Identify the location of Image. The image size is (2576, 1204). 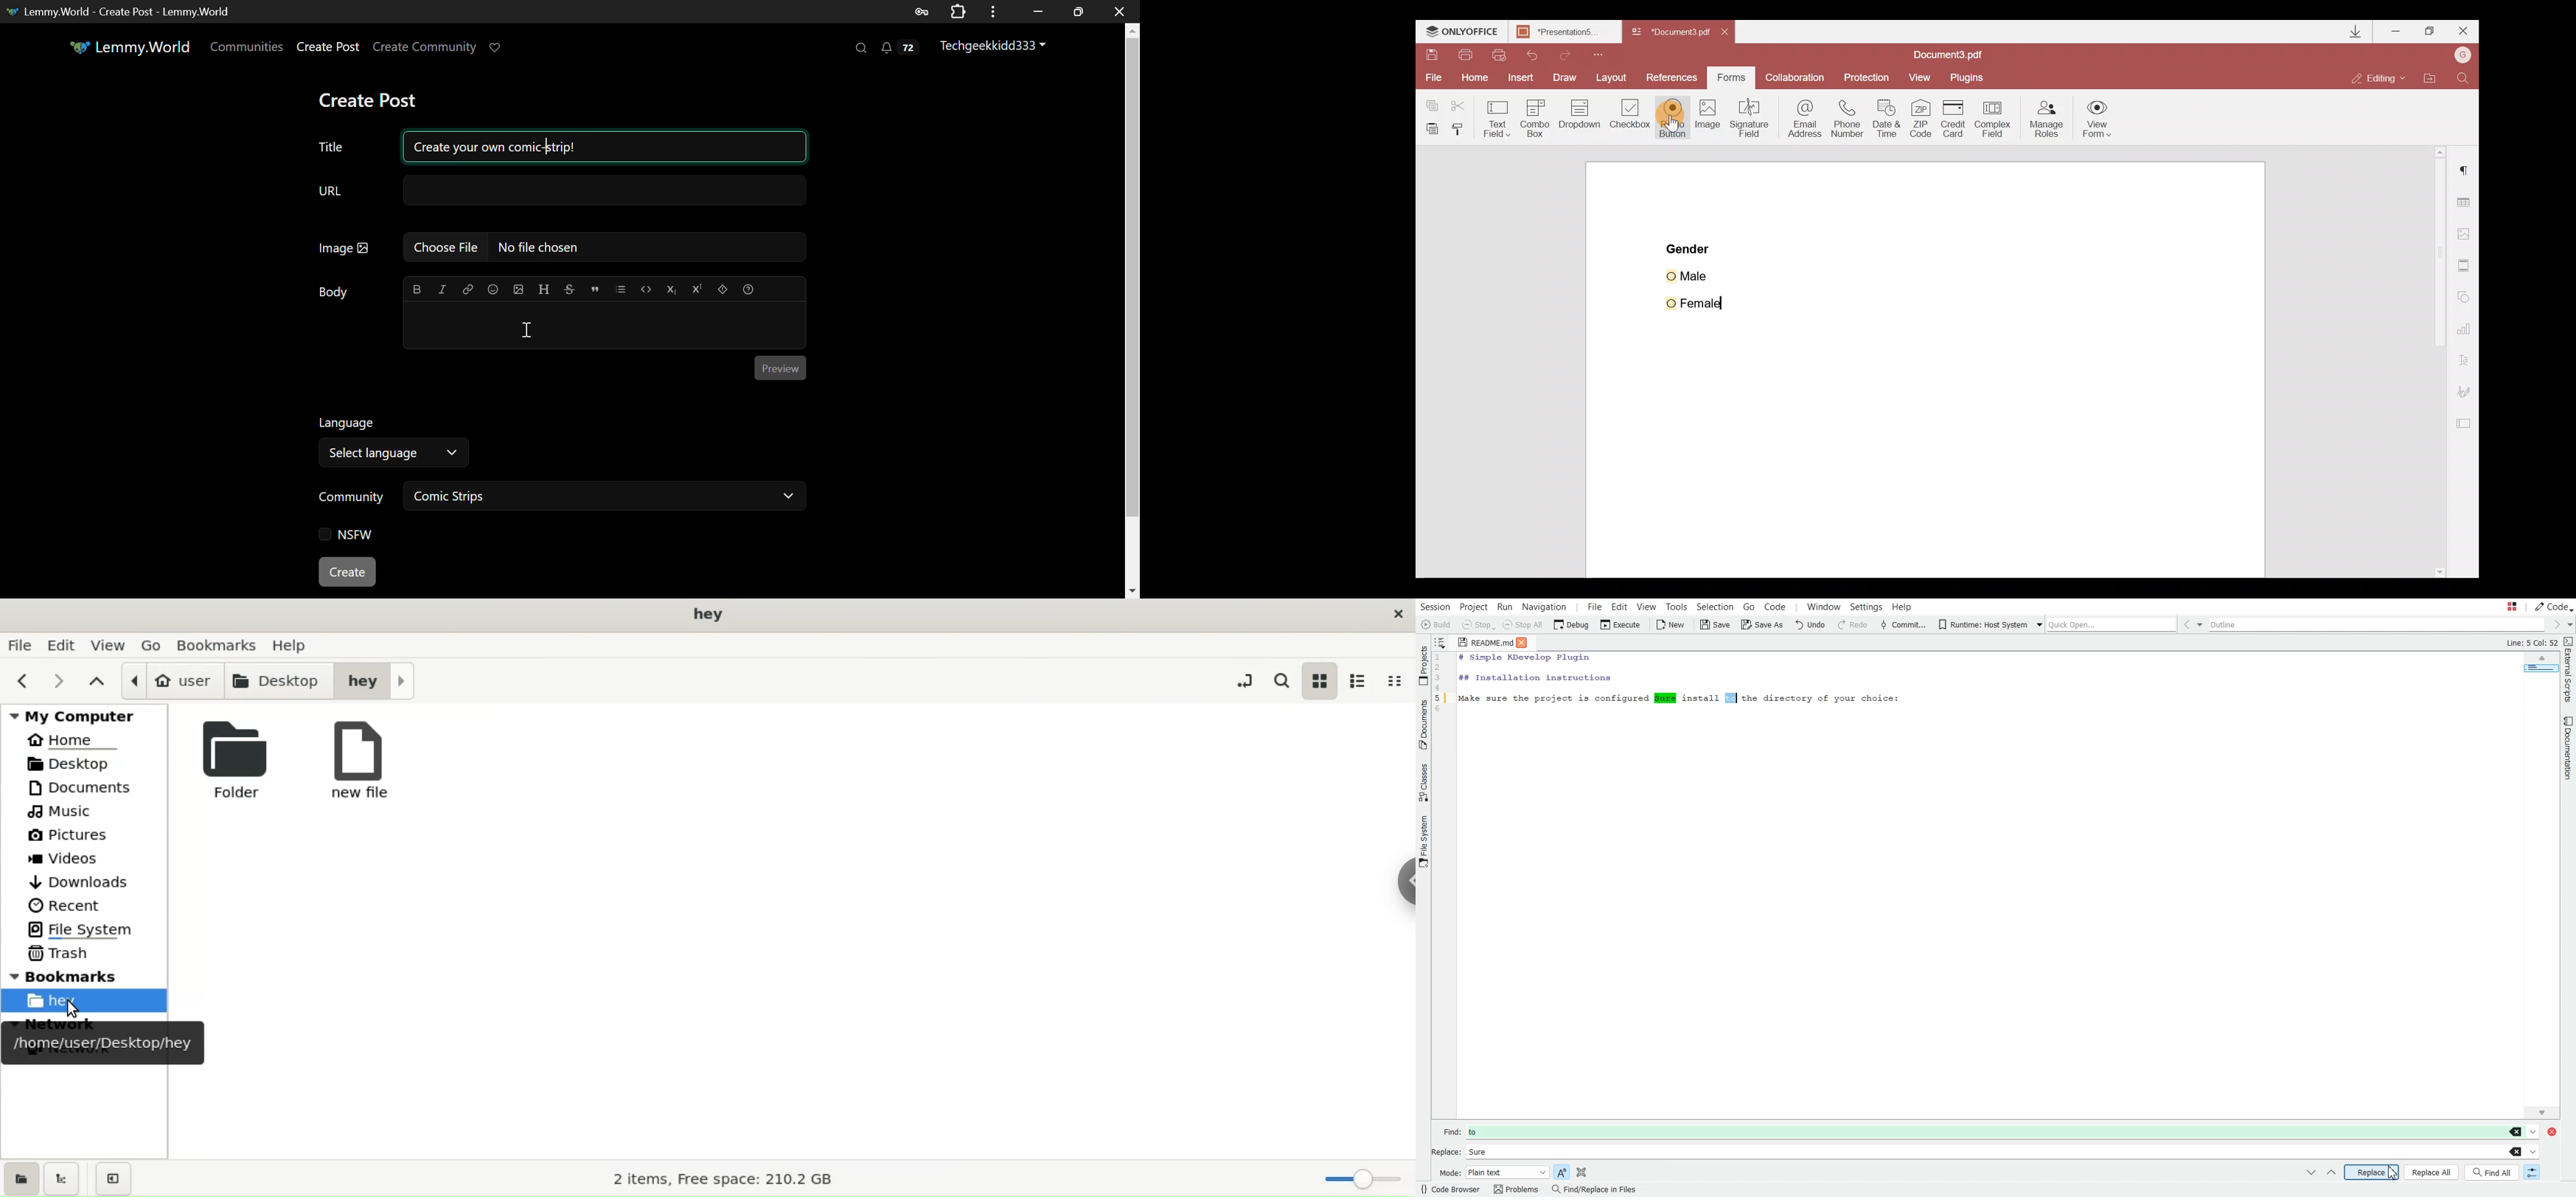
(1709, 125).